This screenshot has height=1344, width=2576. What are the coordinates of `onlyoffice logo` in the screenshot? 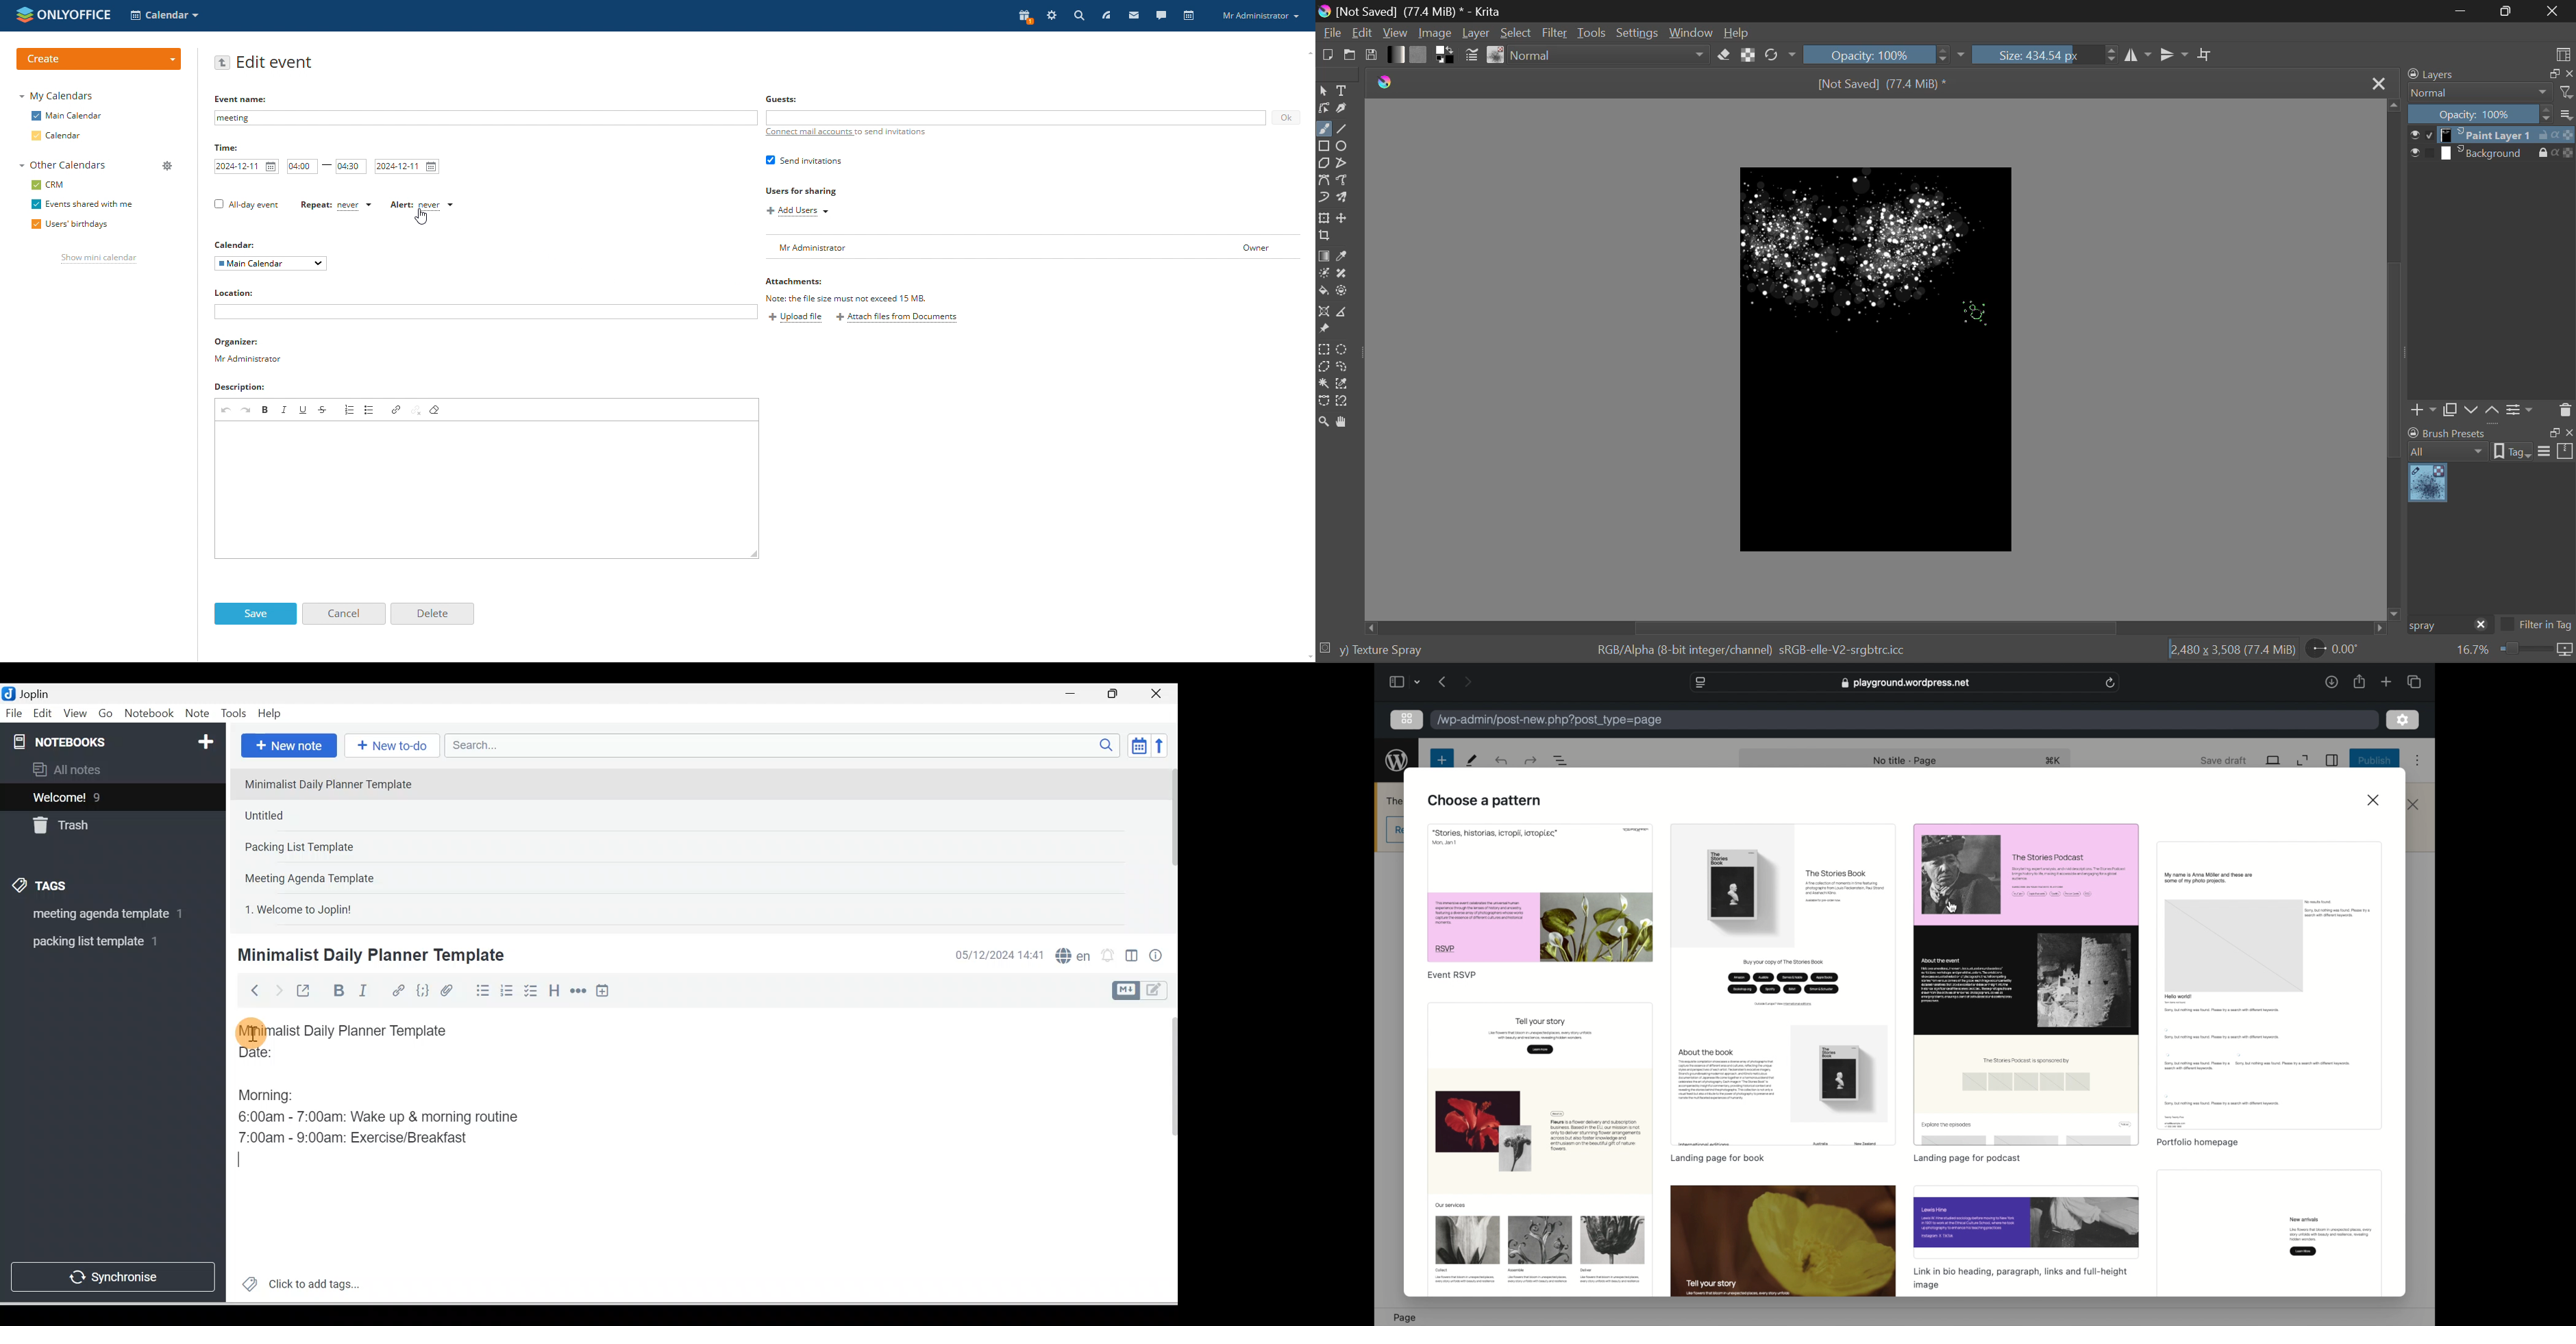 It's located at (23, 14).